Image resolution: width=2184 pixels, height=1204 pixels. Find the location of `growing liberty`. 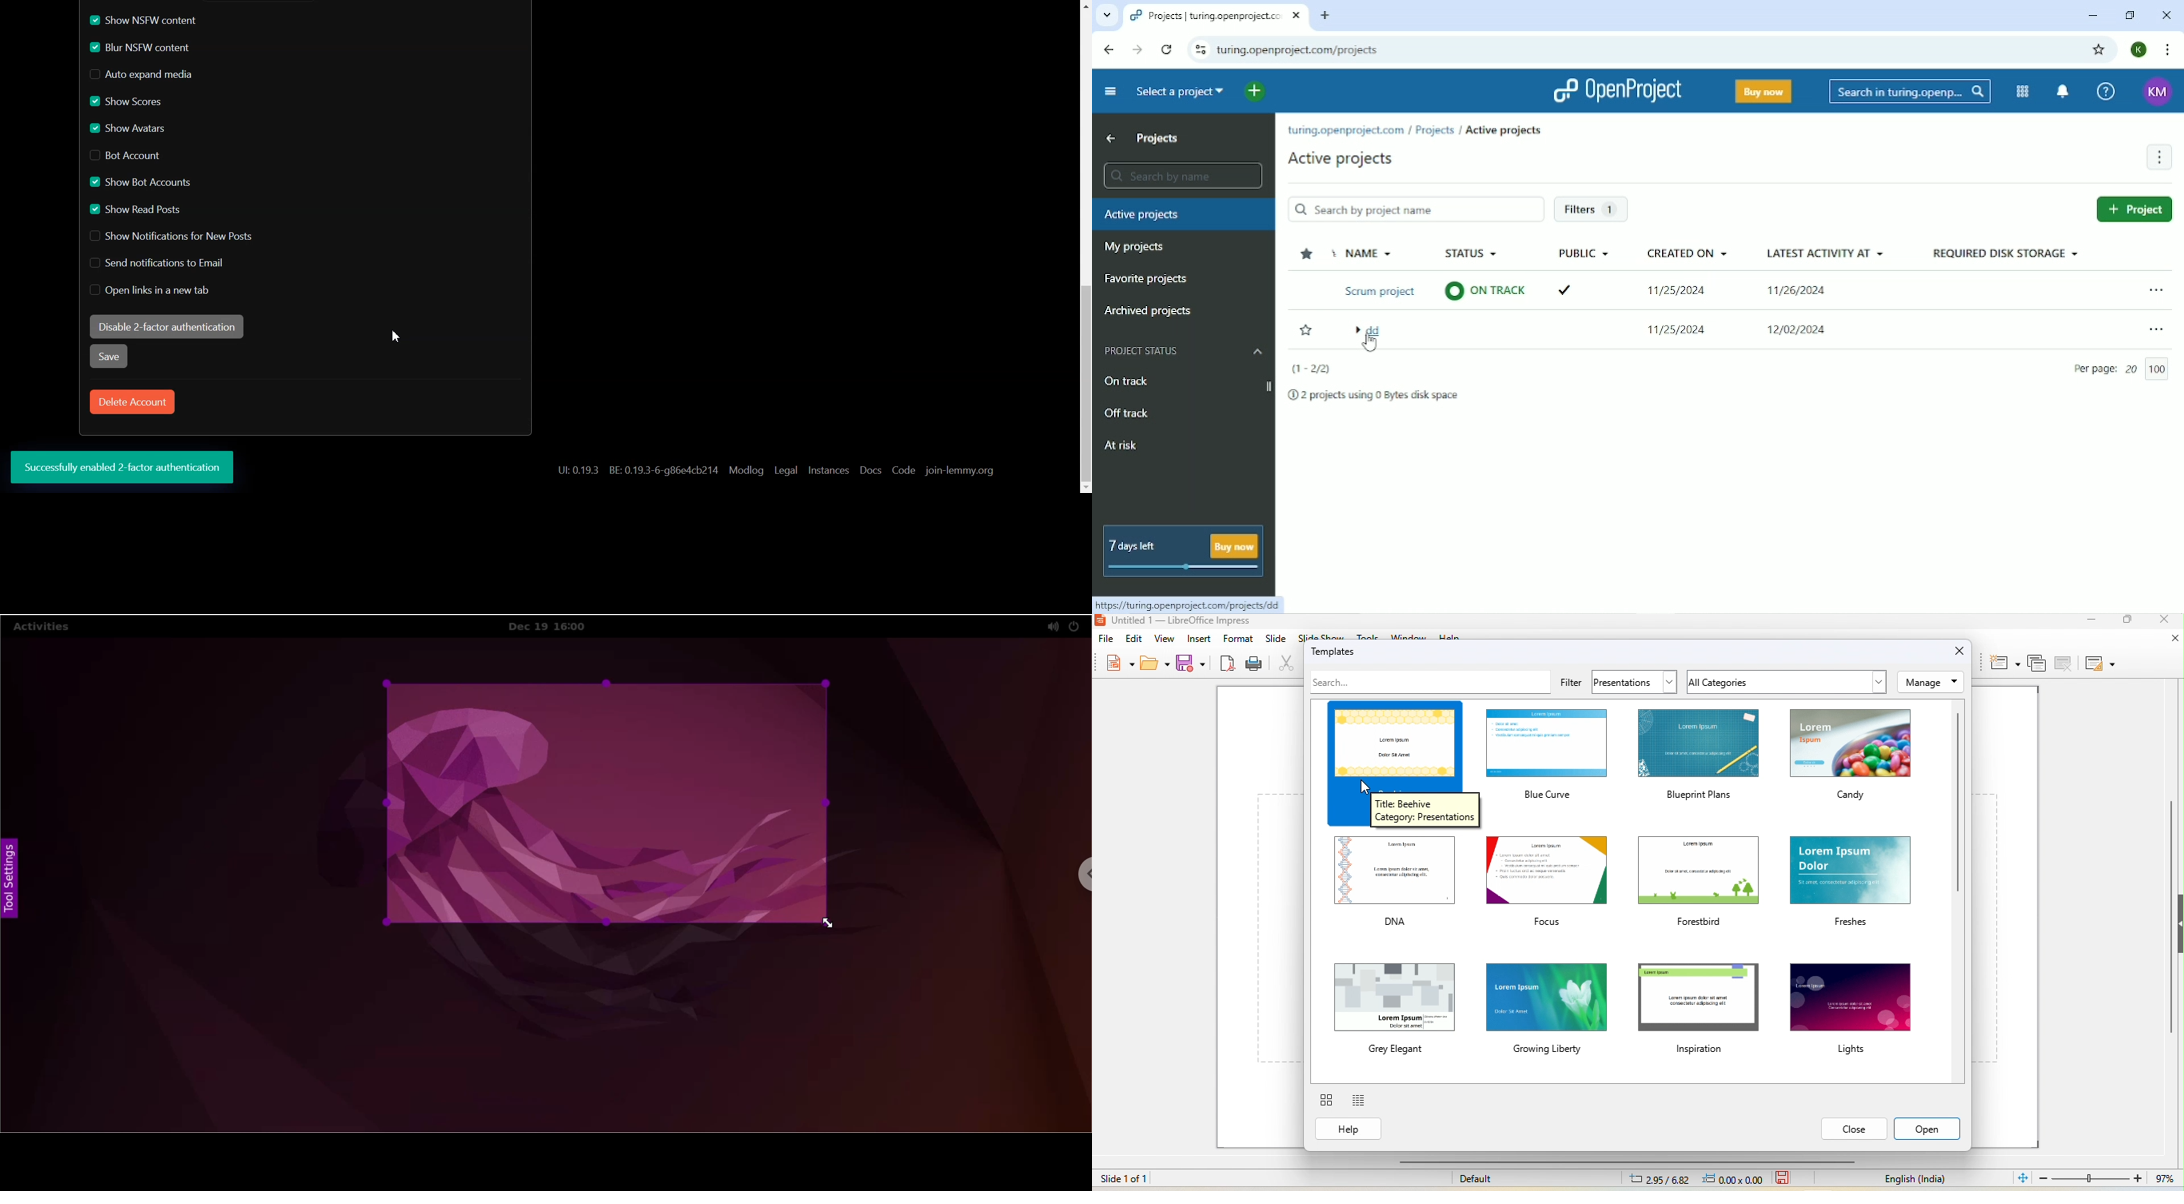

growing liberty is located at coordinates (1548, 1010).